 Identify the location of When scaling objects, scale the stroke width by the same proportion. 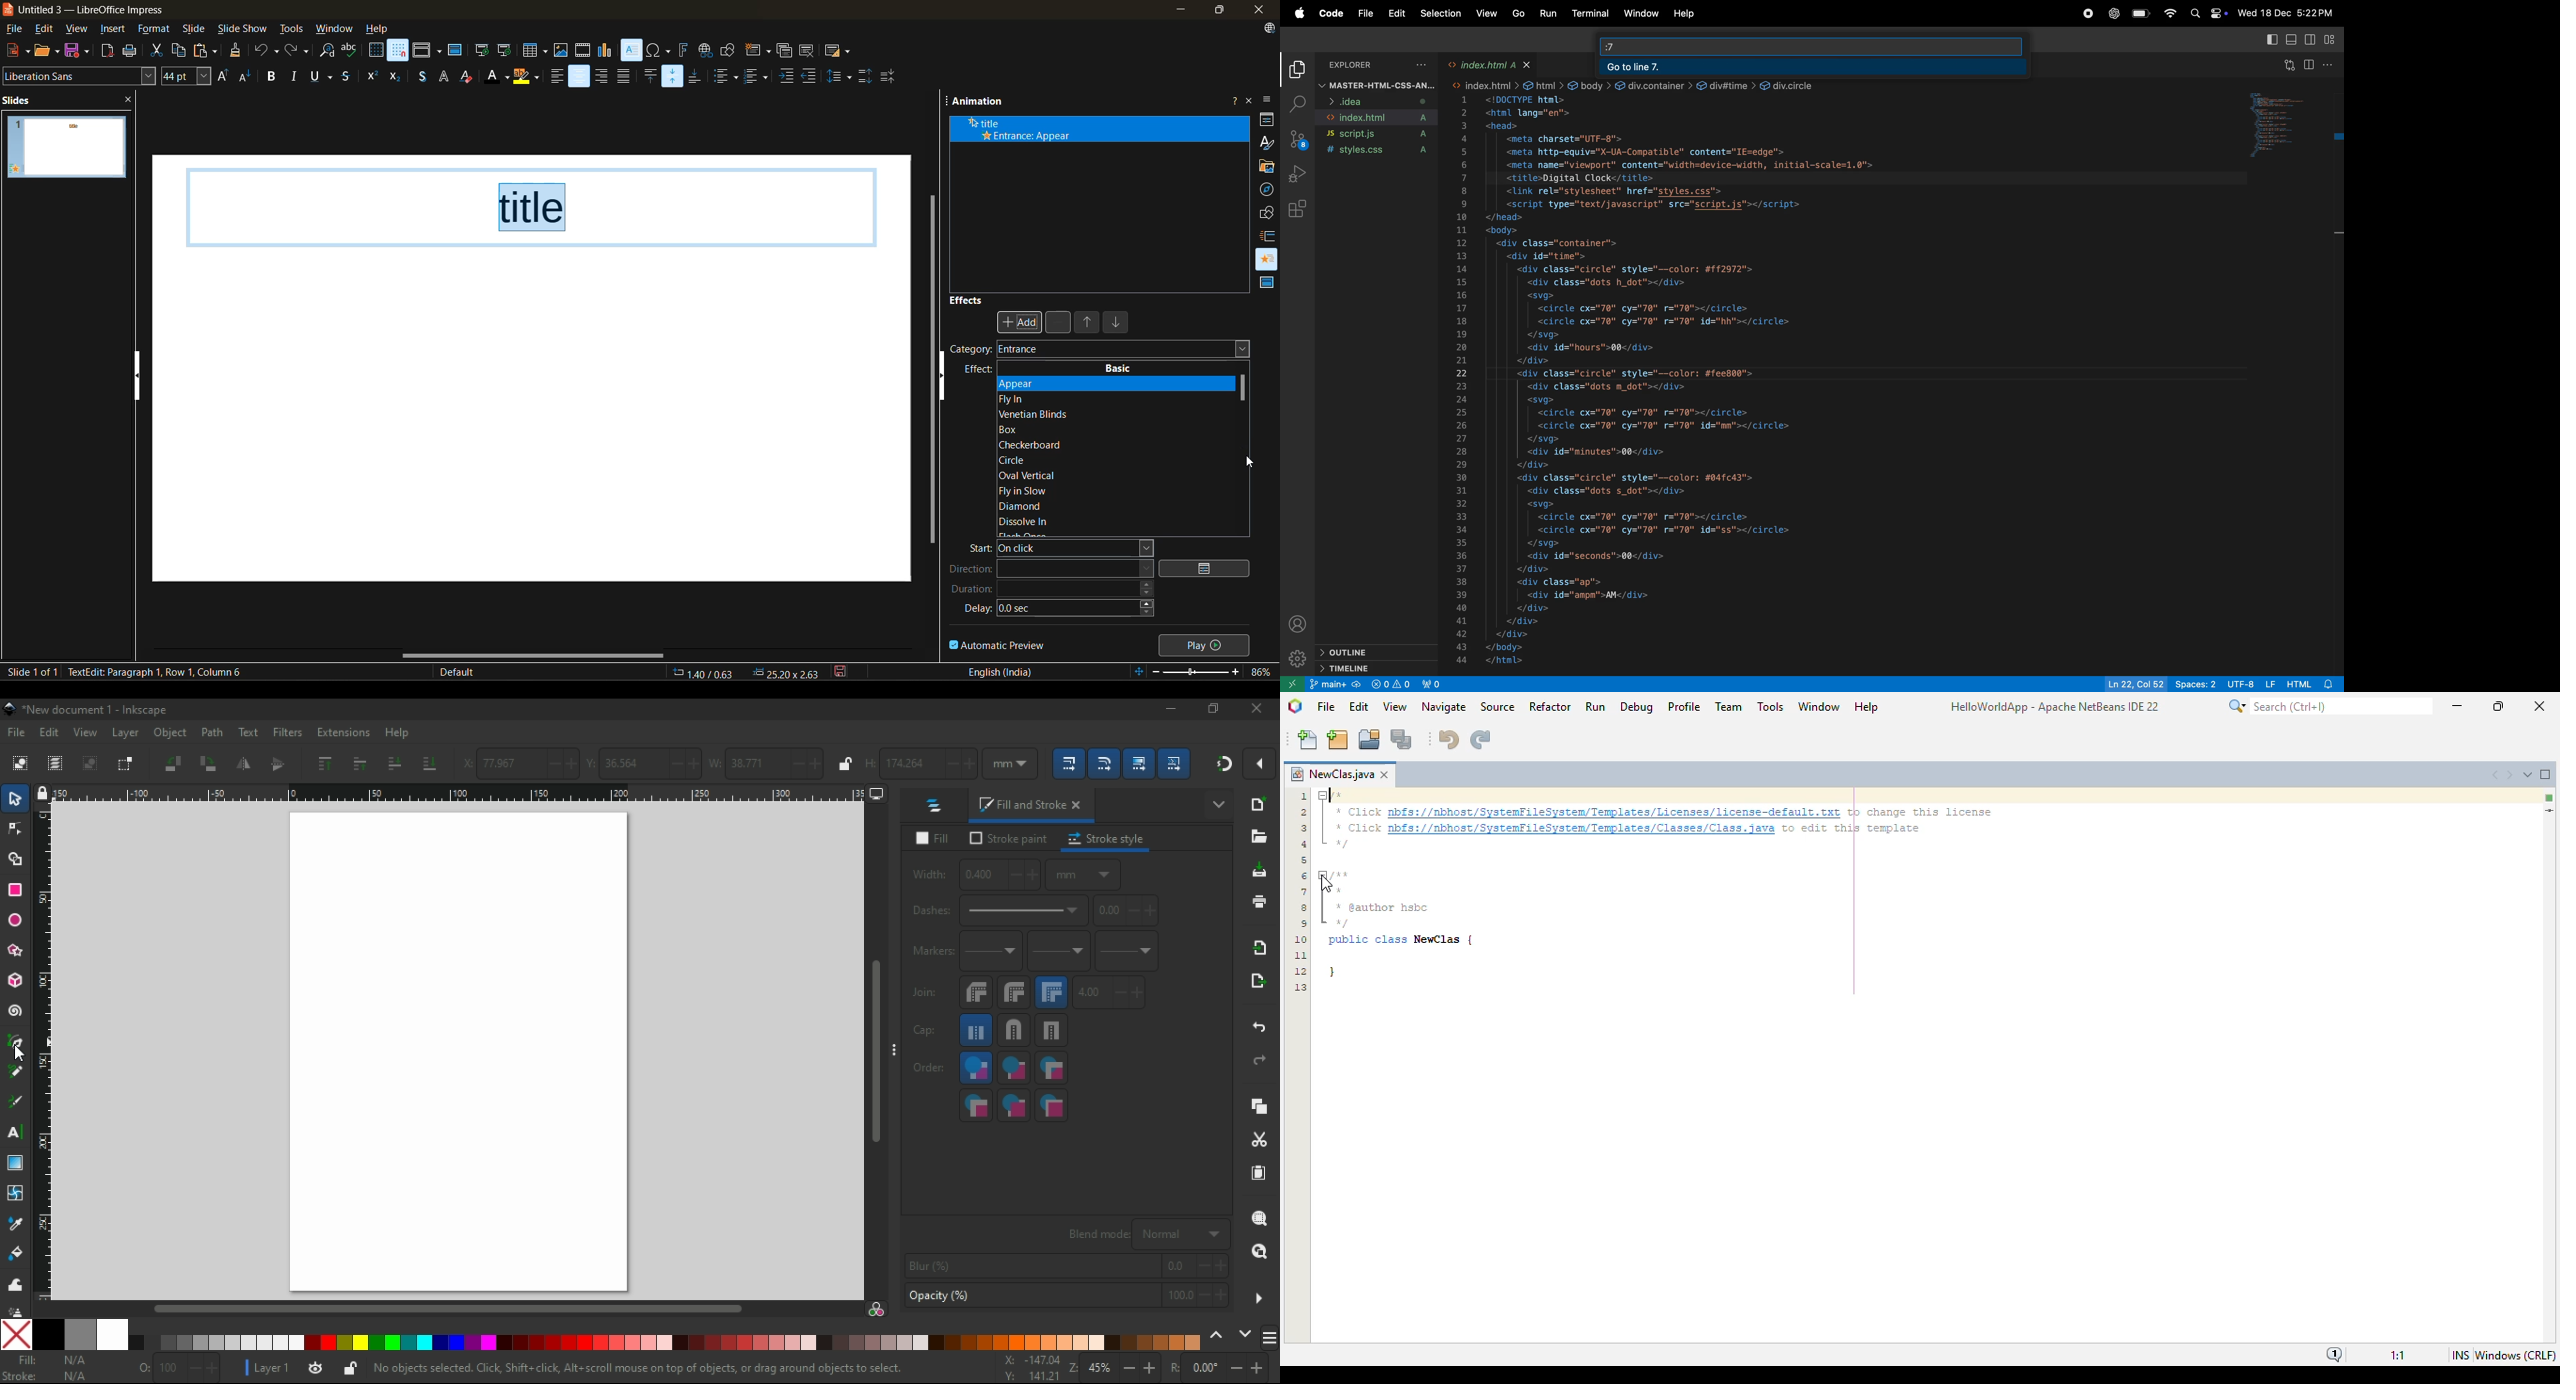
(1071, 764).